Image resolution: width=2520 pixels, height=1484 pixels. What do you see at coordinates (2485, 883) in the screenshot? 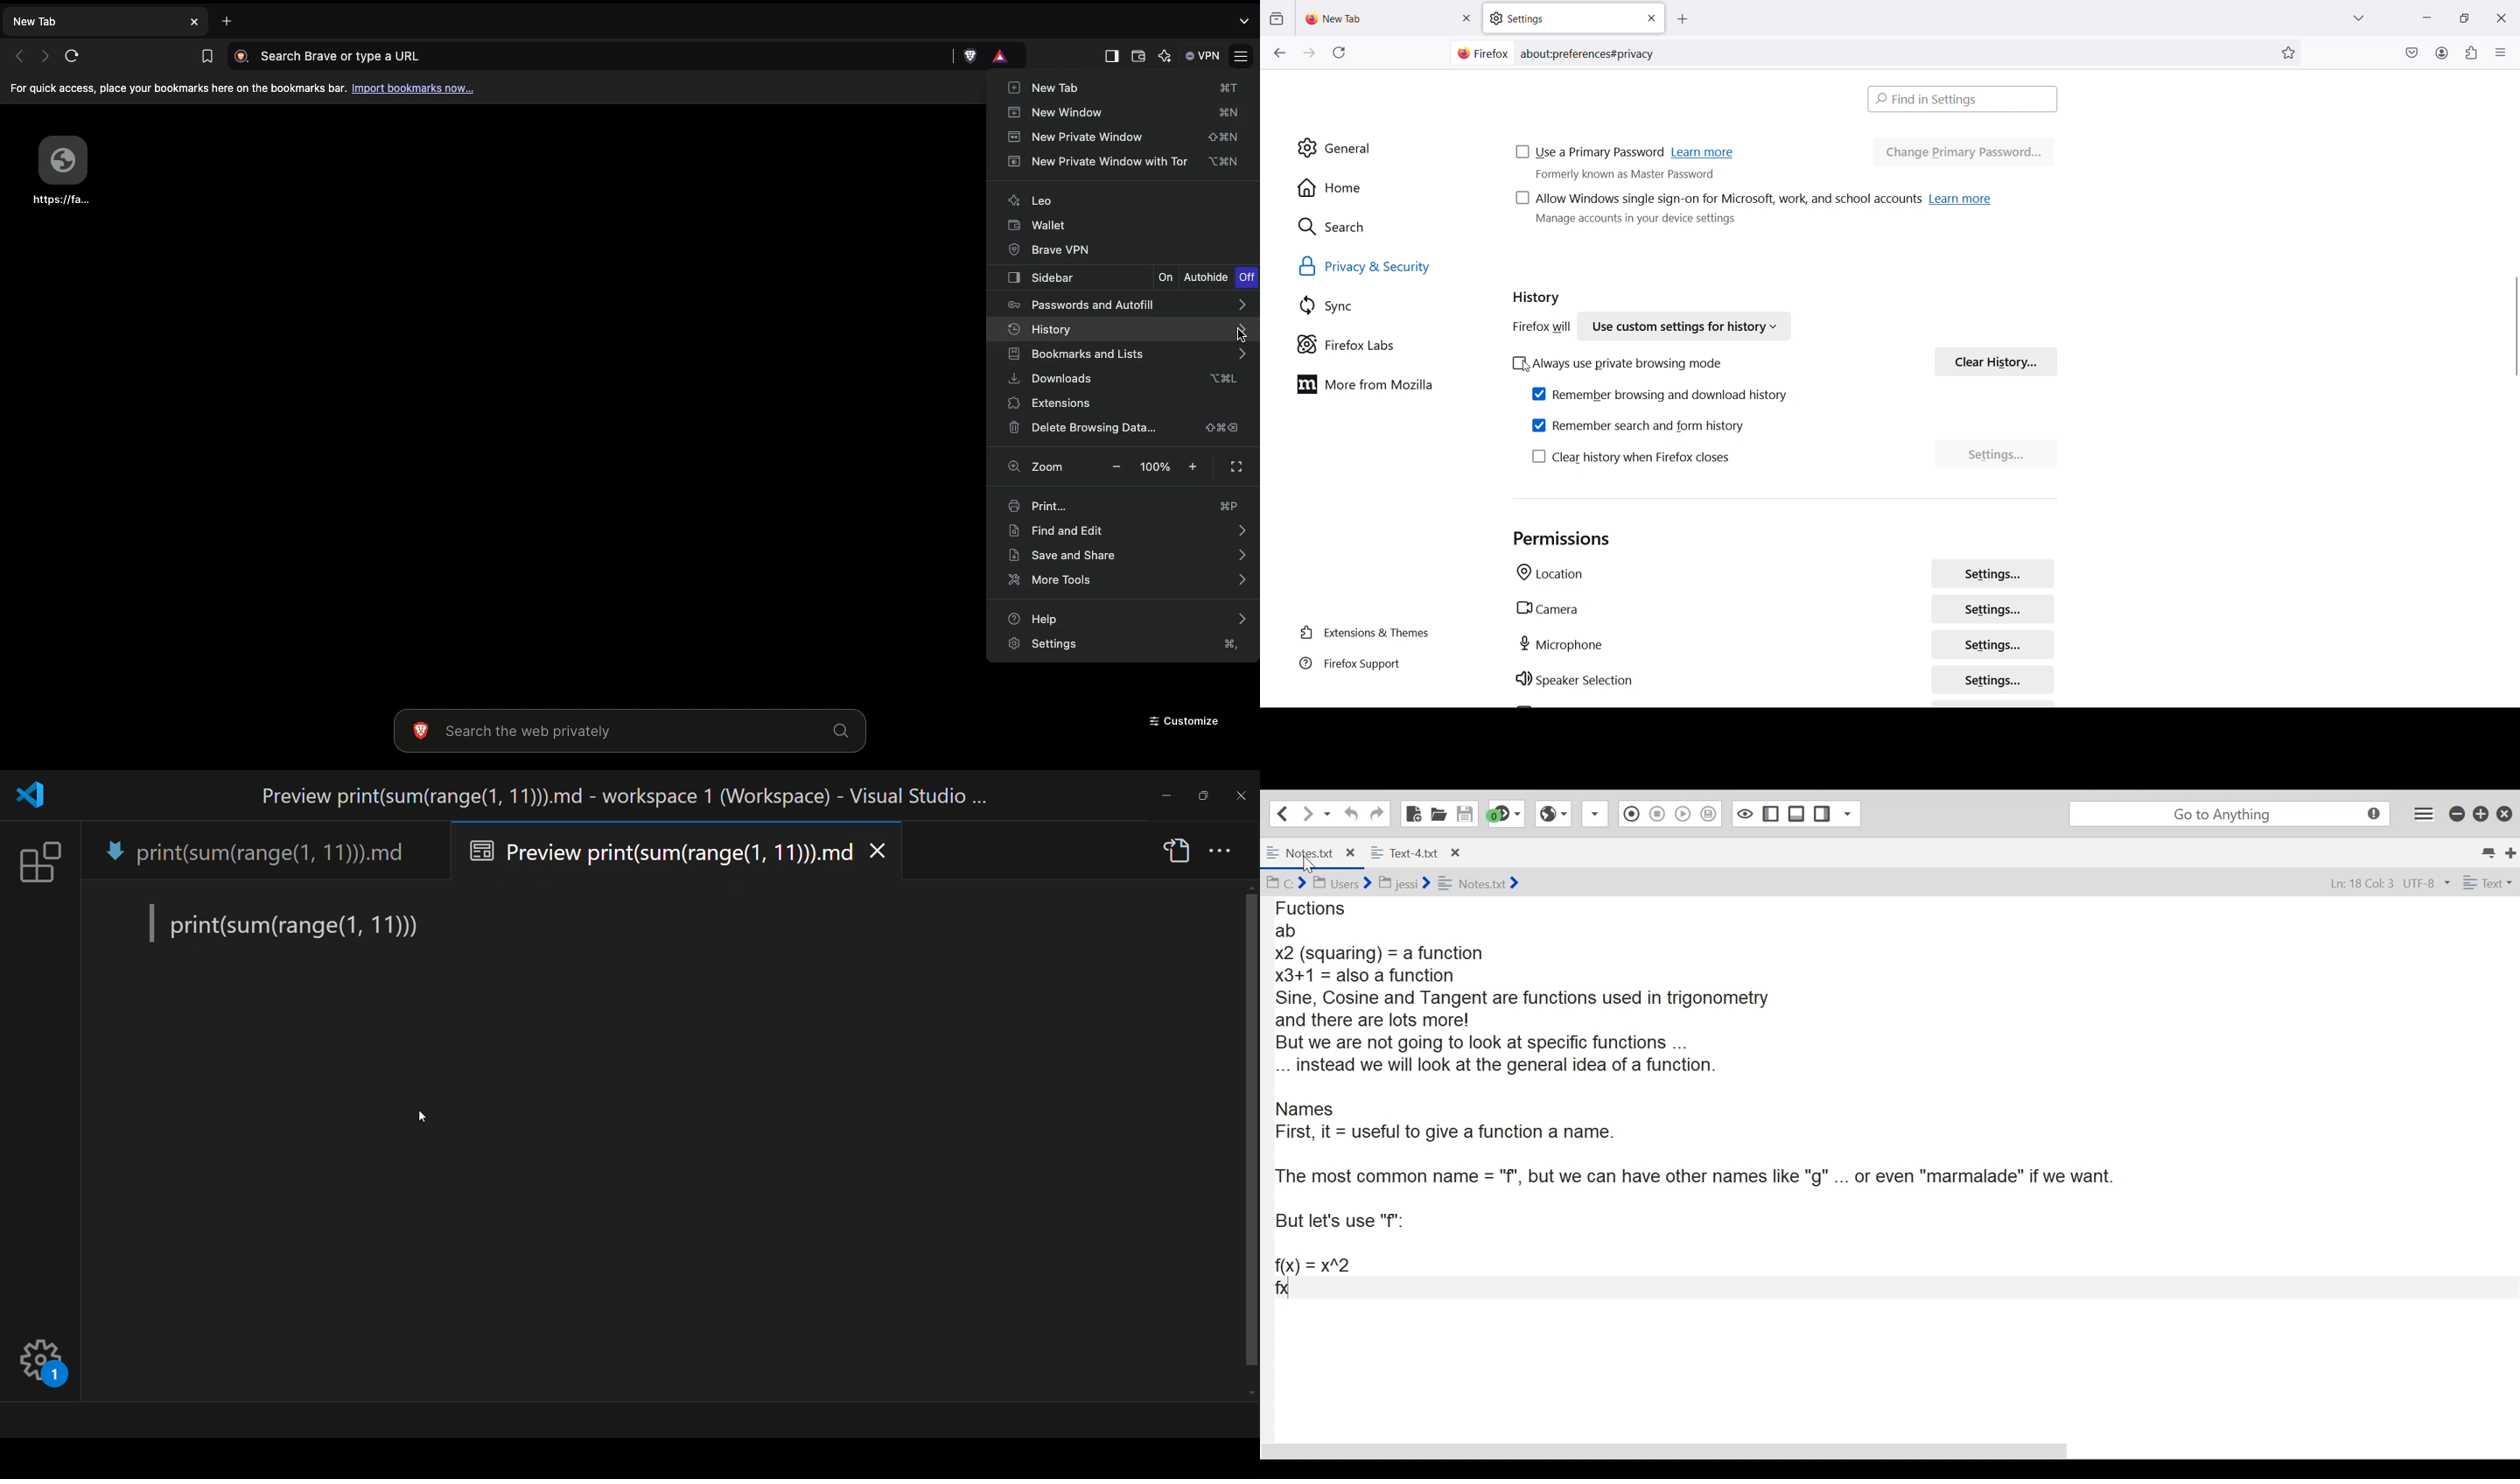
I see `text` at bounding box center [2485, 883].